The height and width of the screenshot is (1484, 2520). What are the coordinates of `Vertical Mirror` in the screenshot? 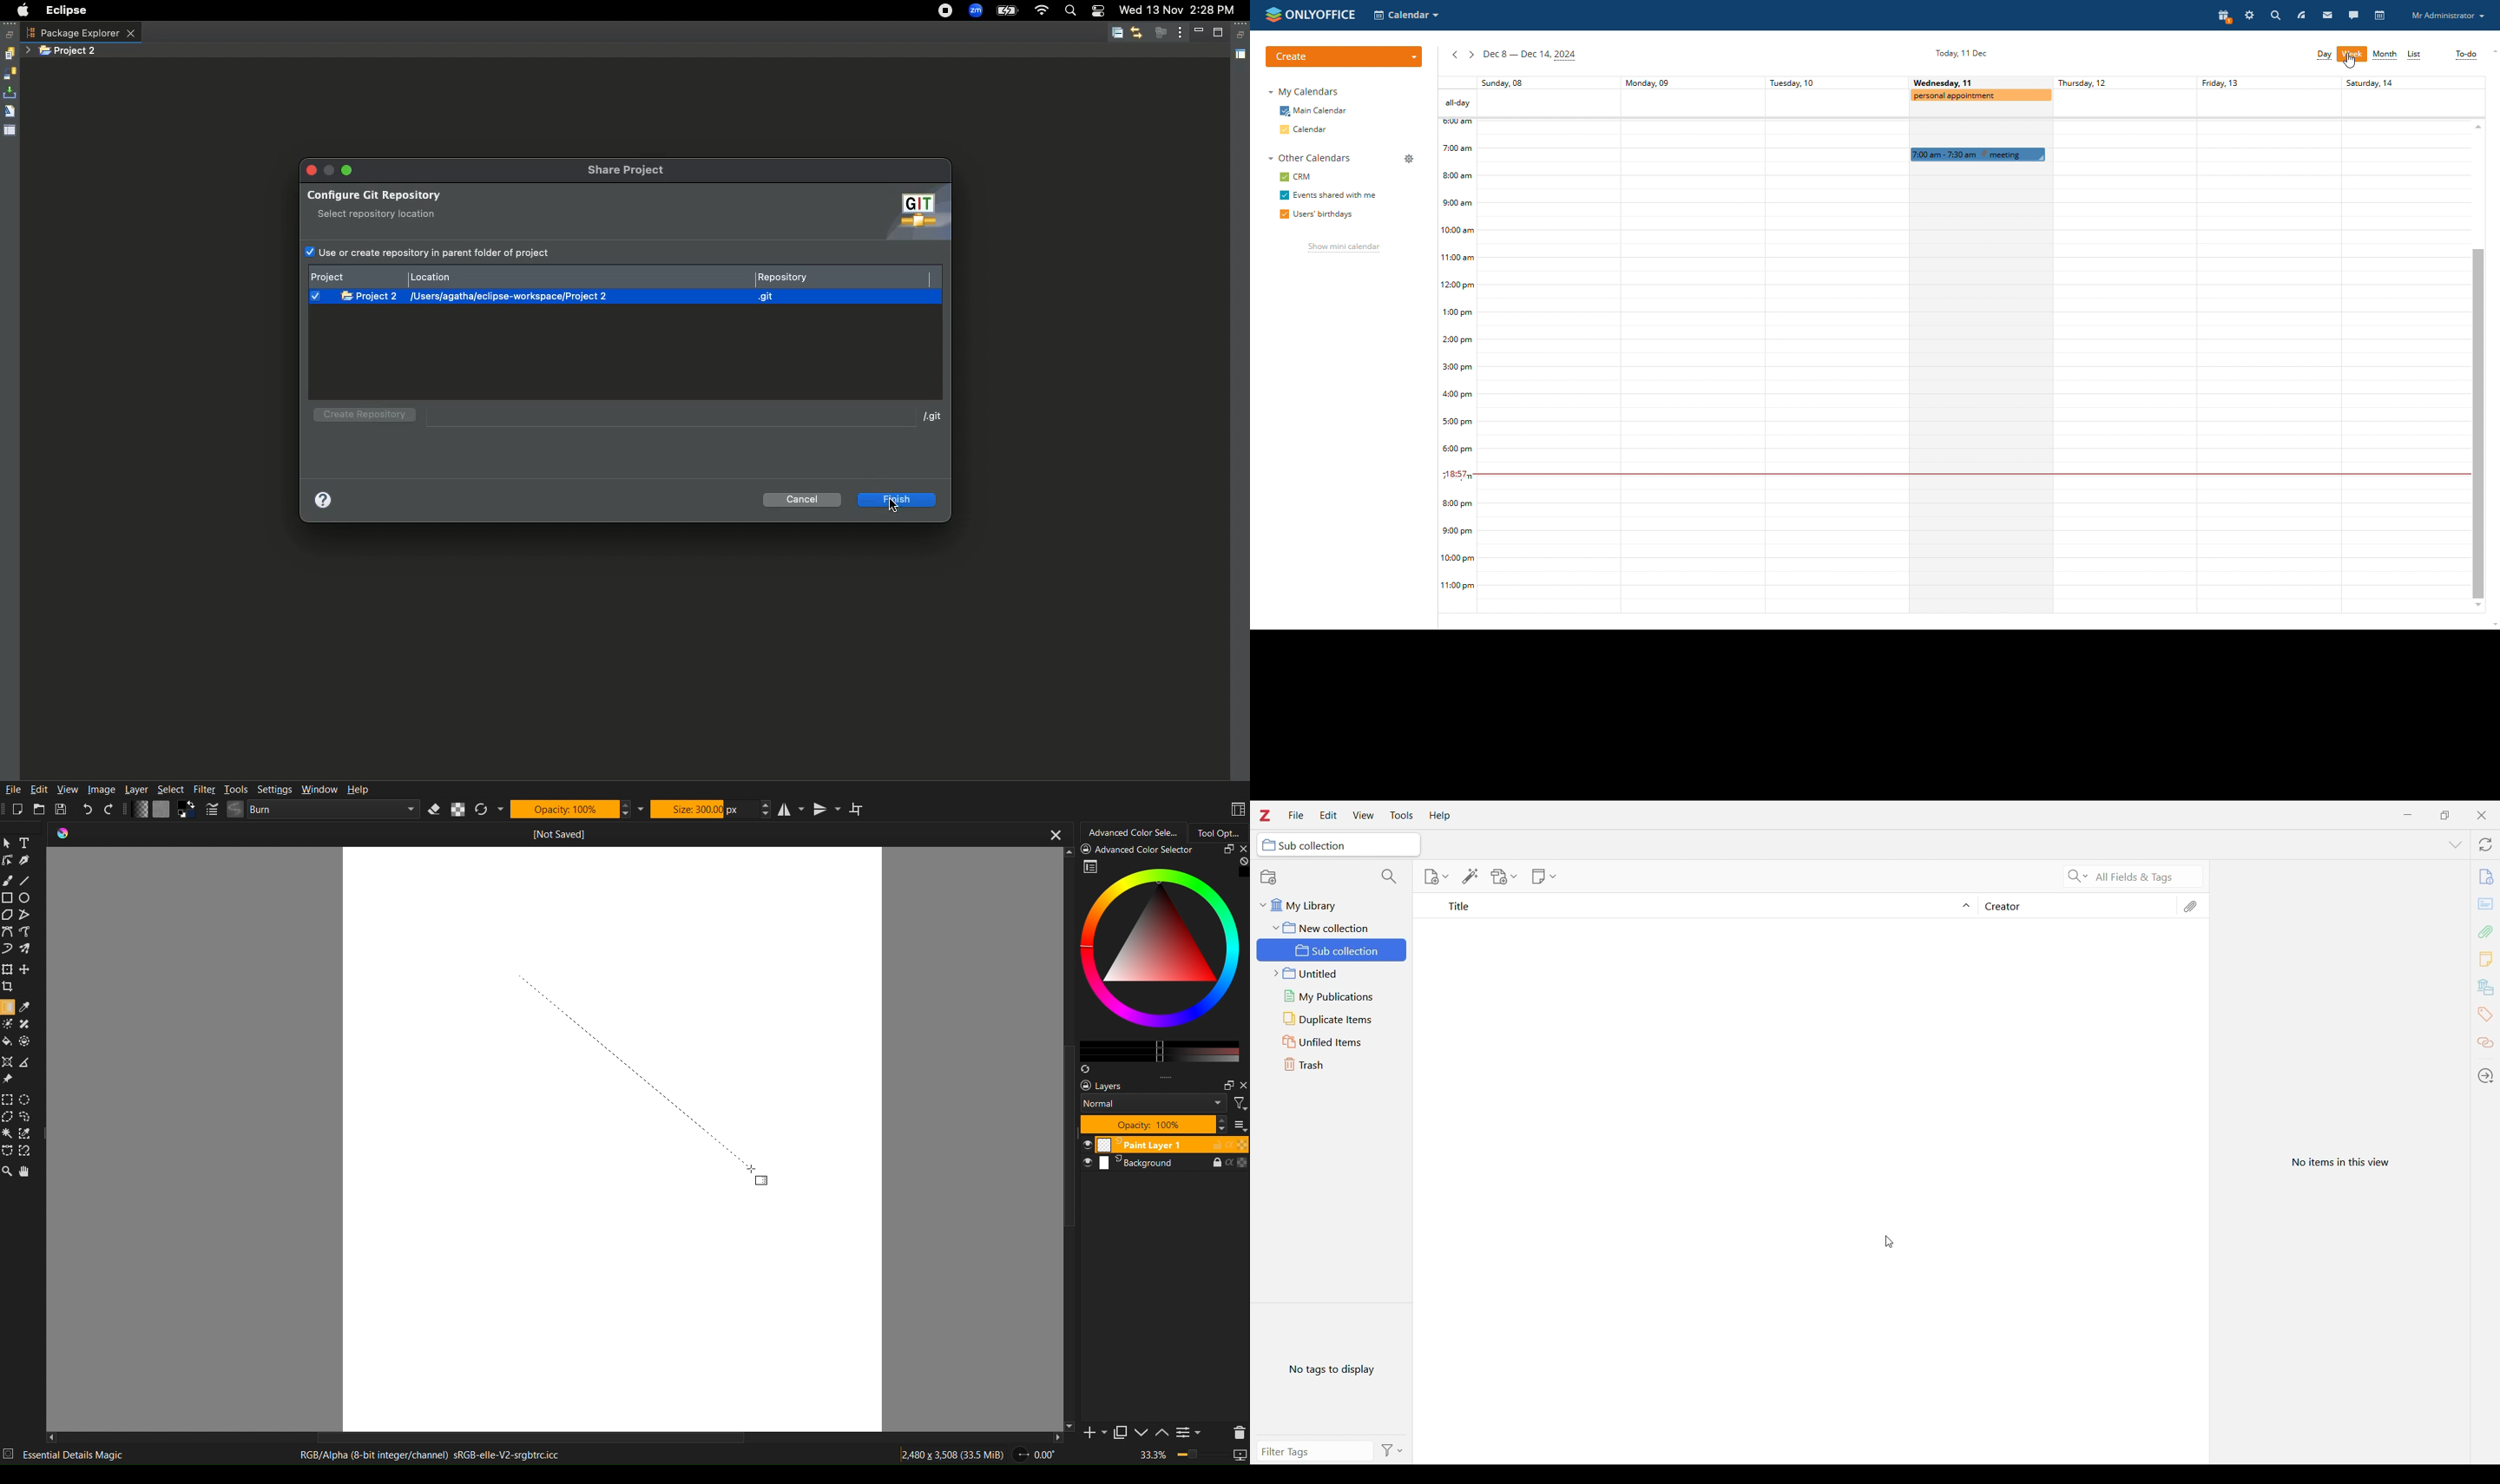 It's located at (826, 808).